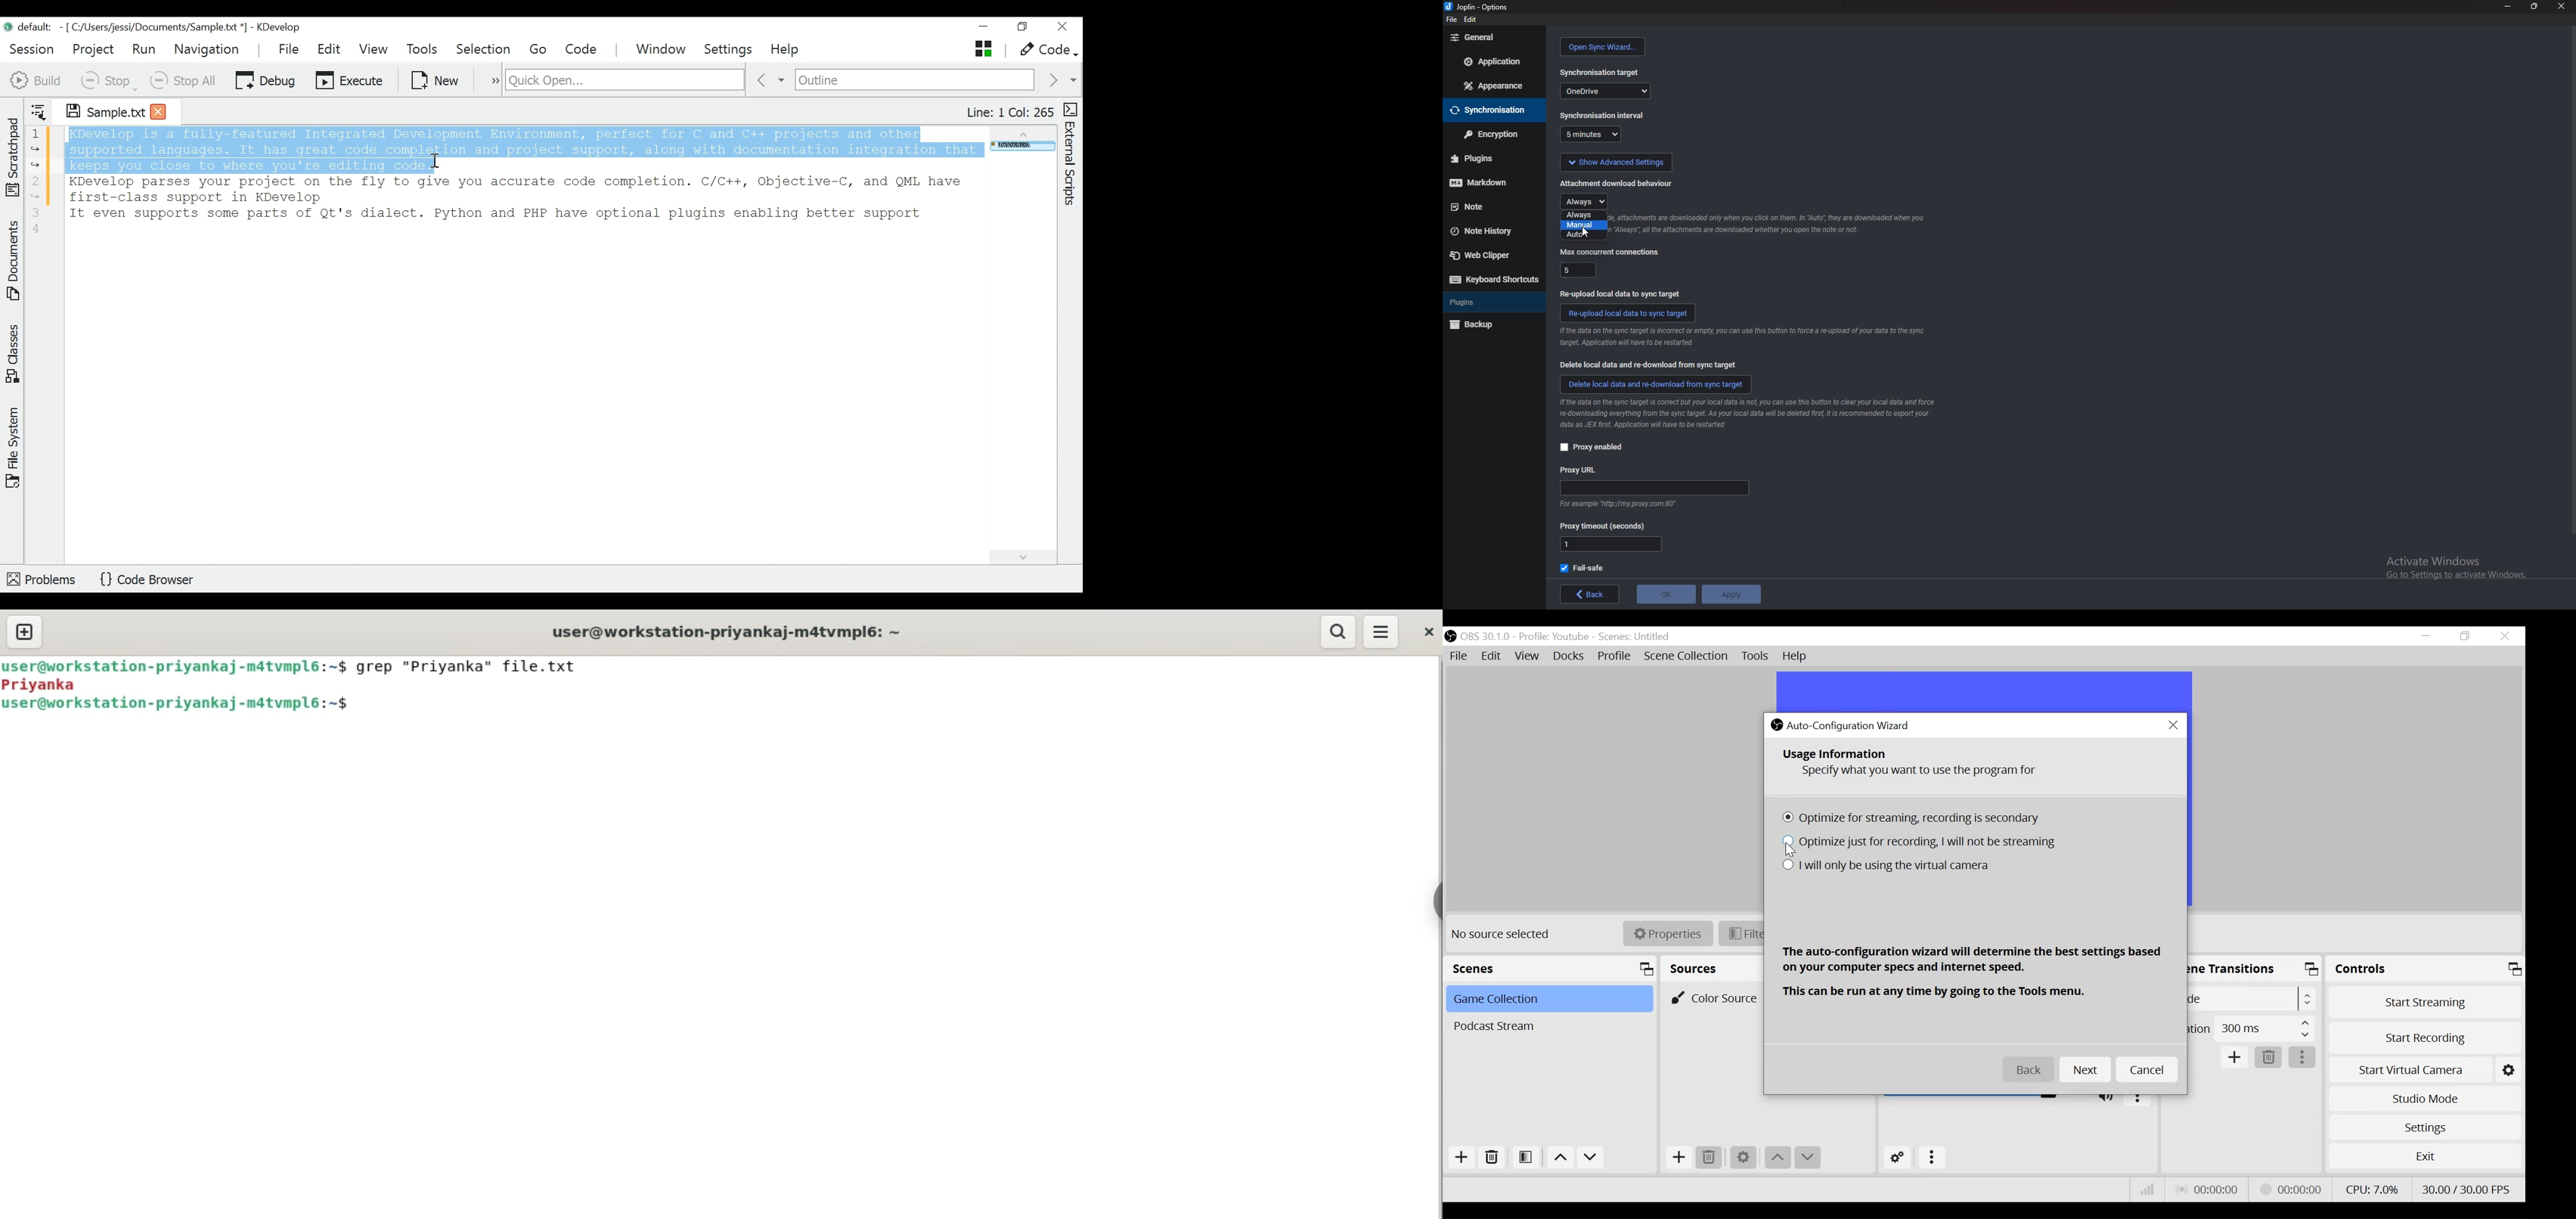  Describe the element at coordinates (2511, 1069) in the screenshot. I see `settings` at that location.